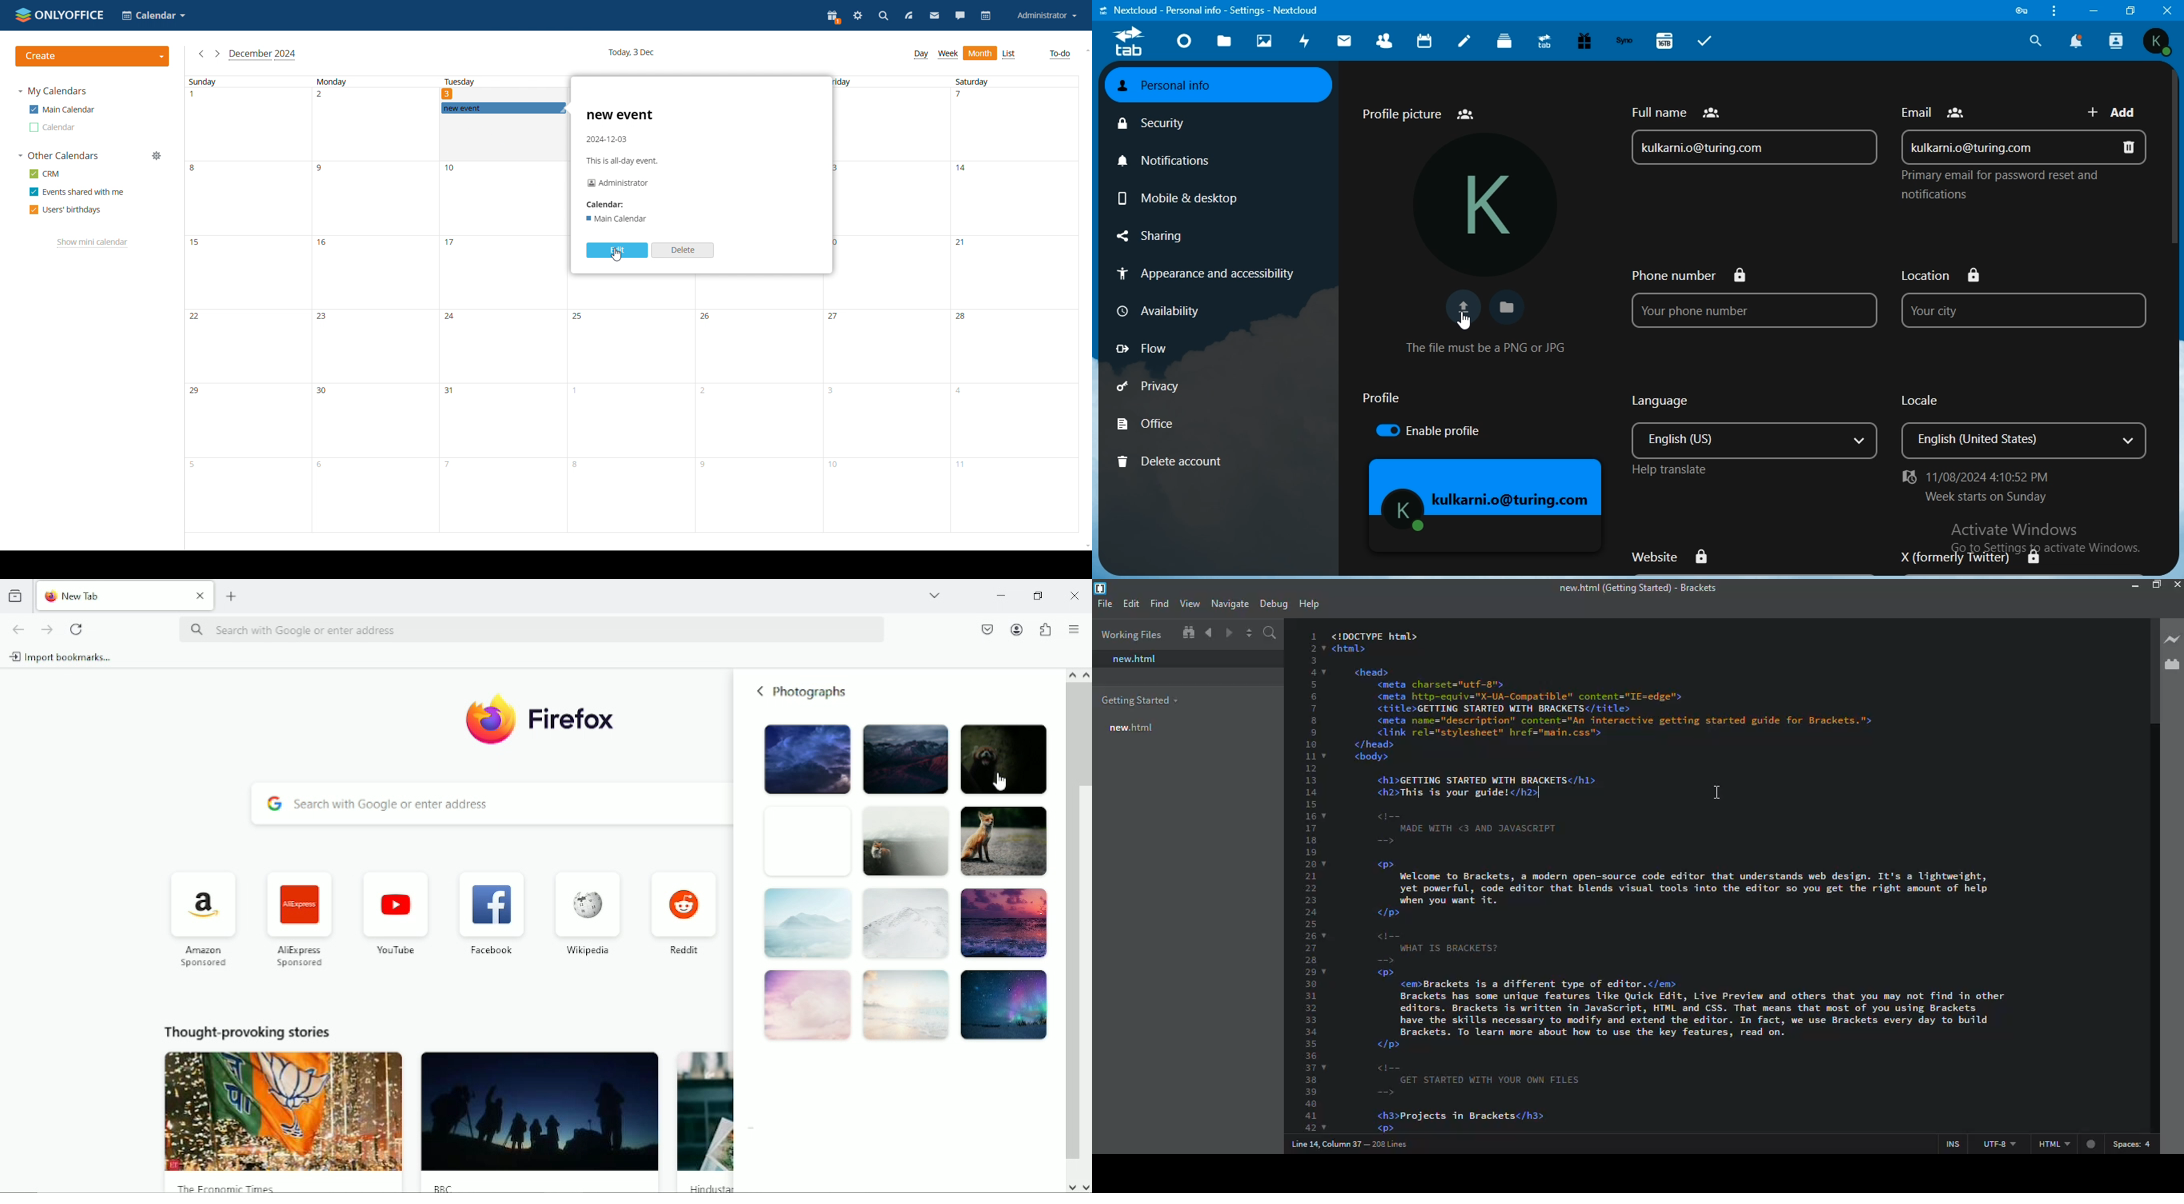 This screenshot has height=1204, width=2184. Describe the element at coordinates (1208, 272) in the screenshot. I see `appearance & accessibilty` at that location.